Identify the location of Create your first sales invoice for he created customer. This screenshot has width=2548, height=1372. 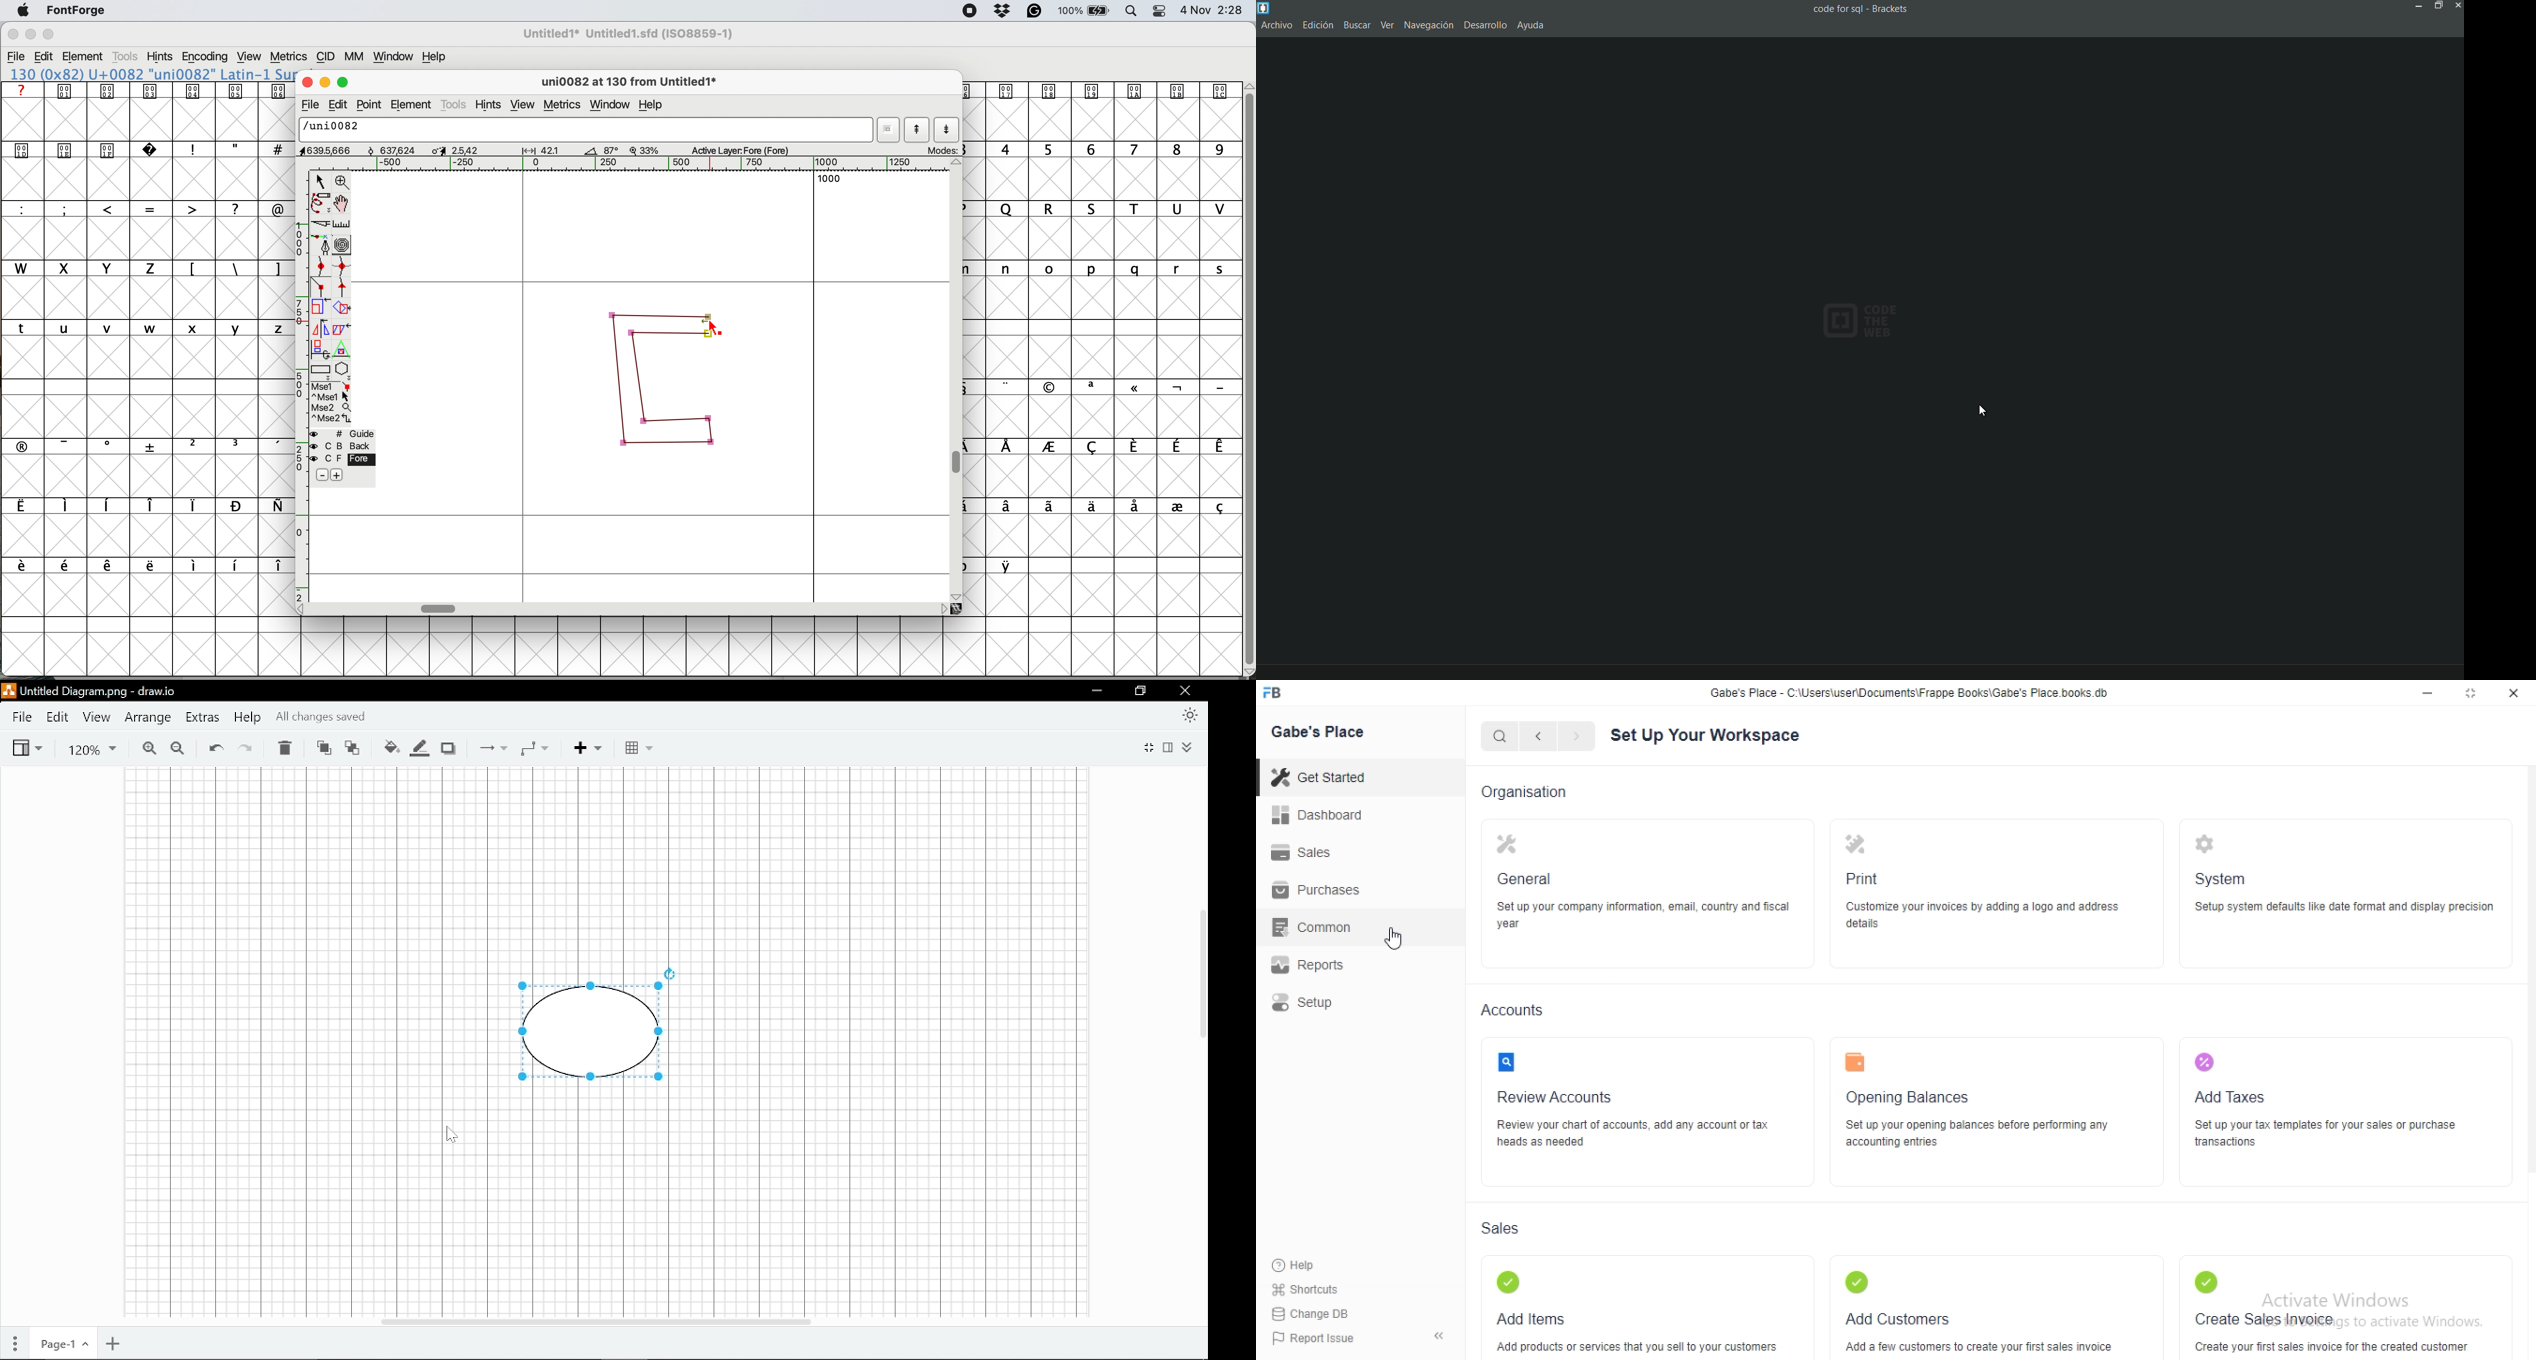
(2334, 1344).